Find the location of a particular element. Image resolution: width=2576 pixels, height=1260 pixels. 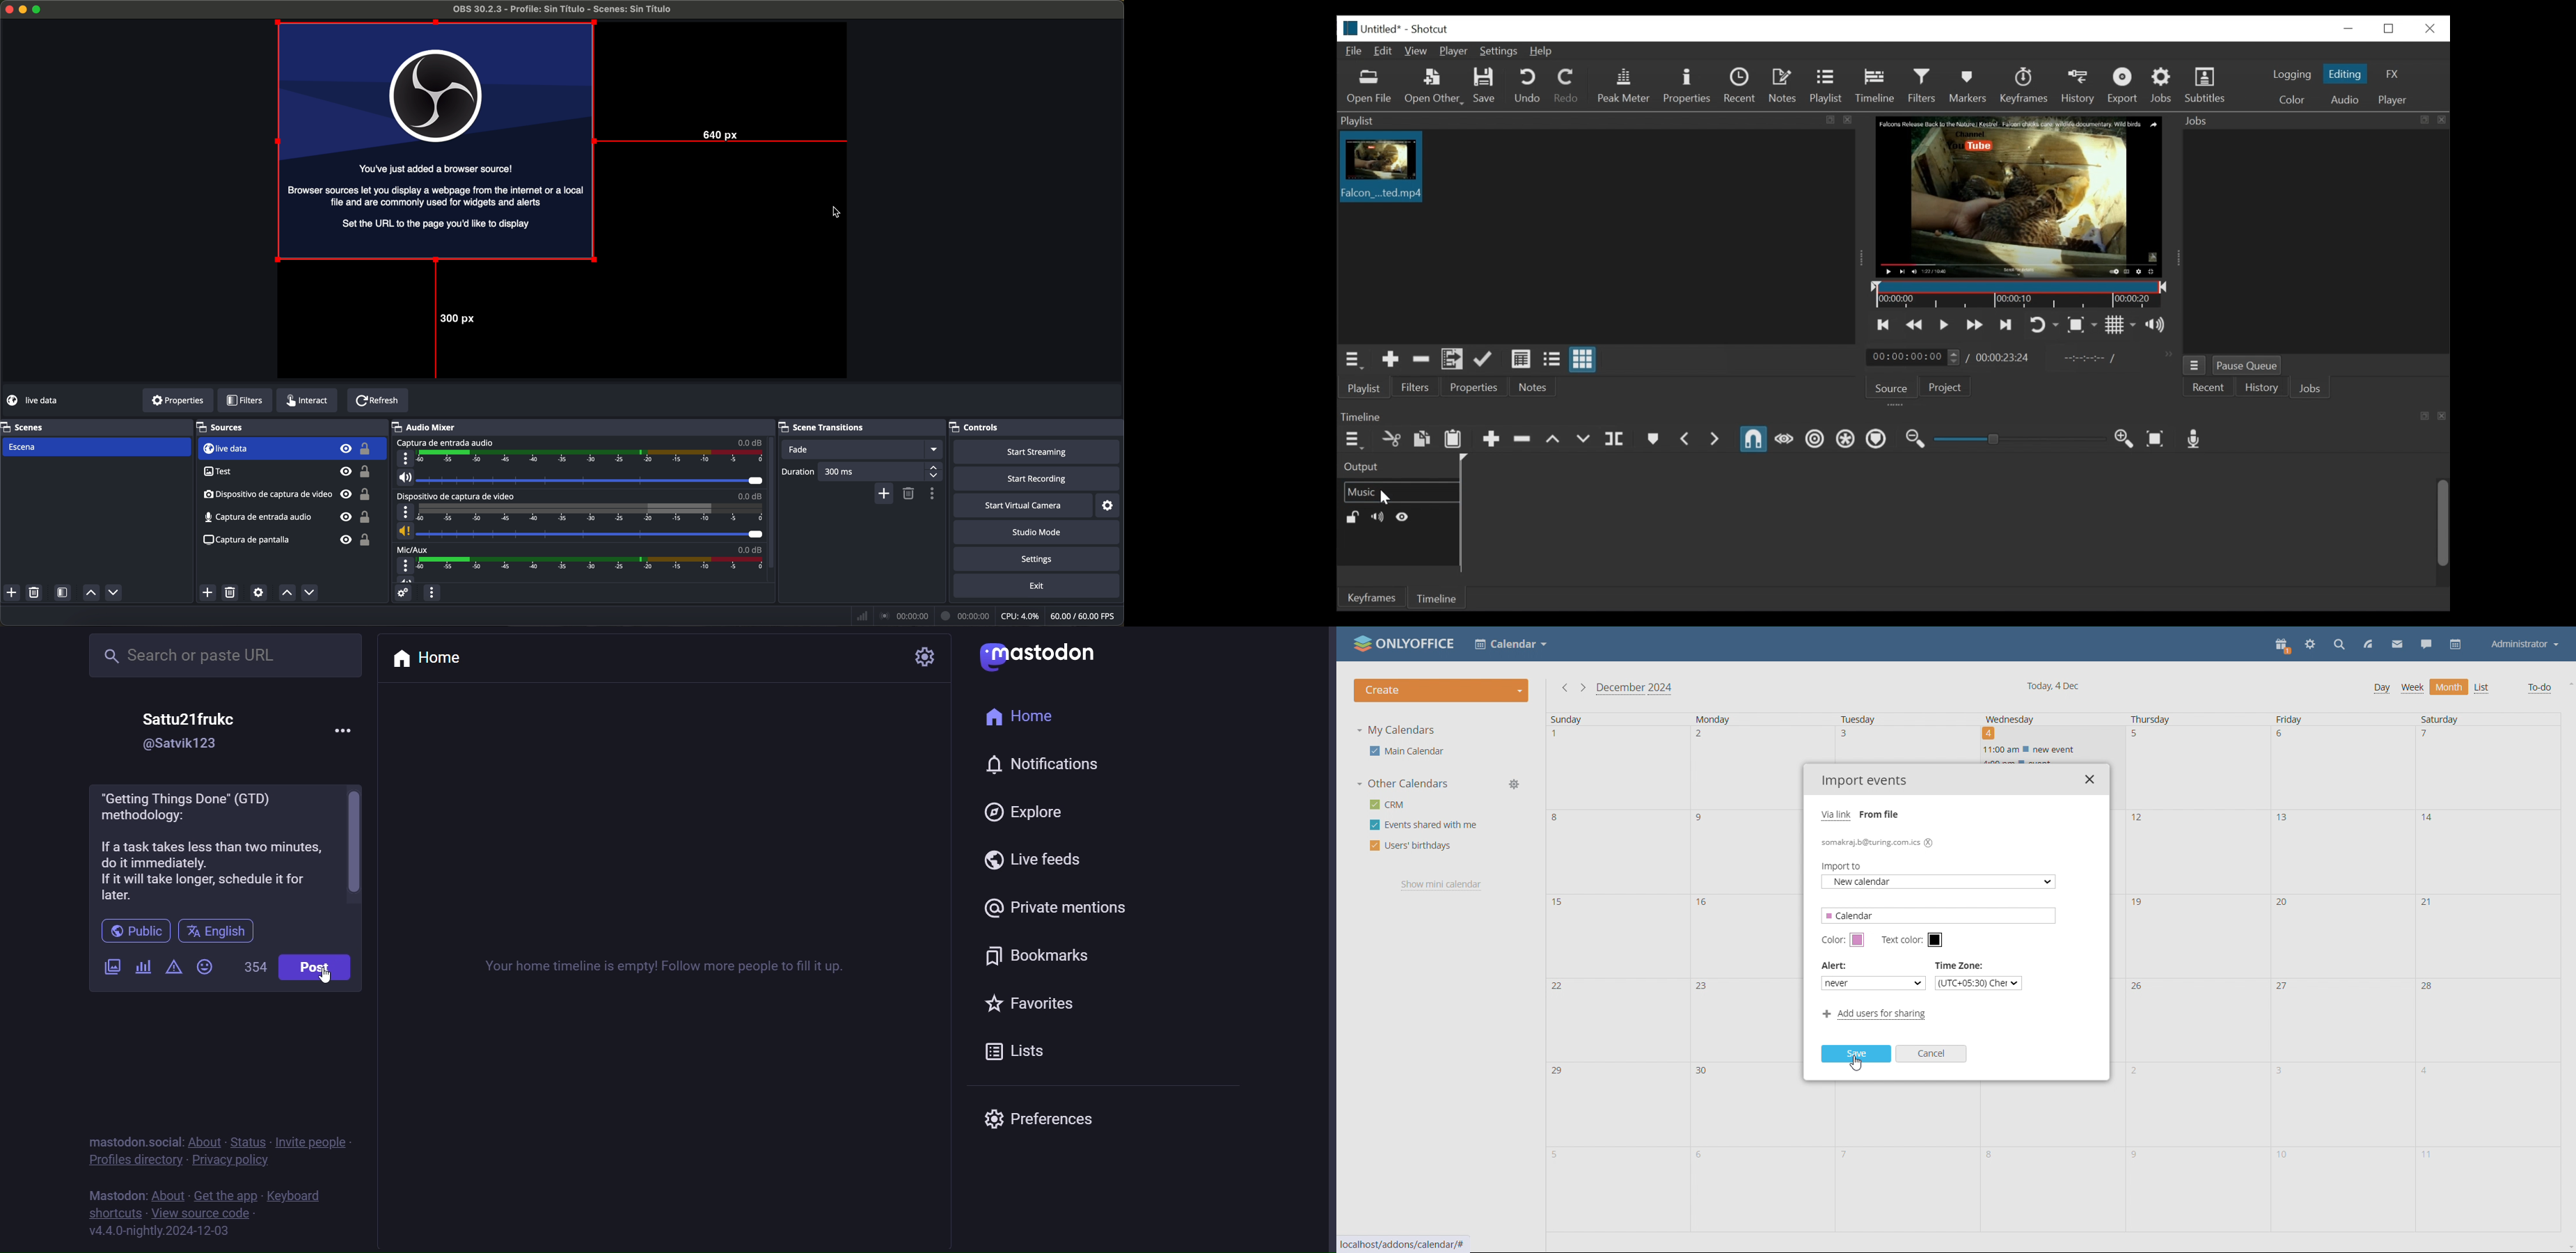

Jobs Panel is located at coordinates (2311, 121).